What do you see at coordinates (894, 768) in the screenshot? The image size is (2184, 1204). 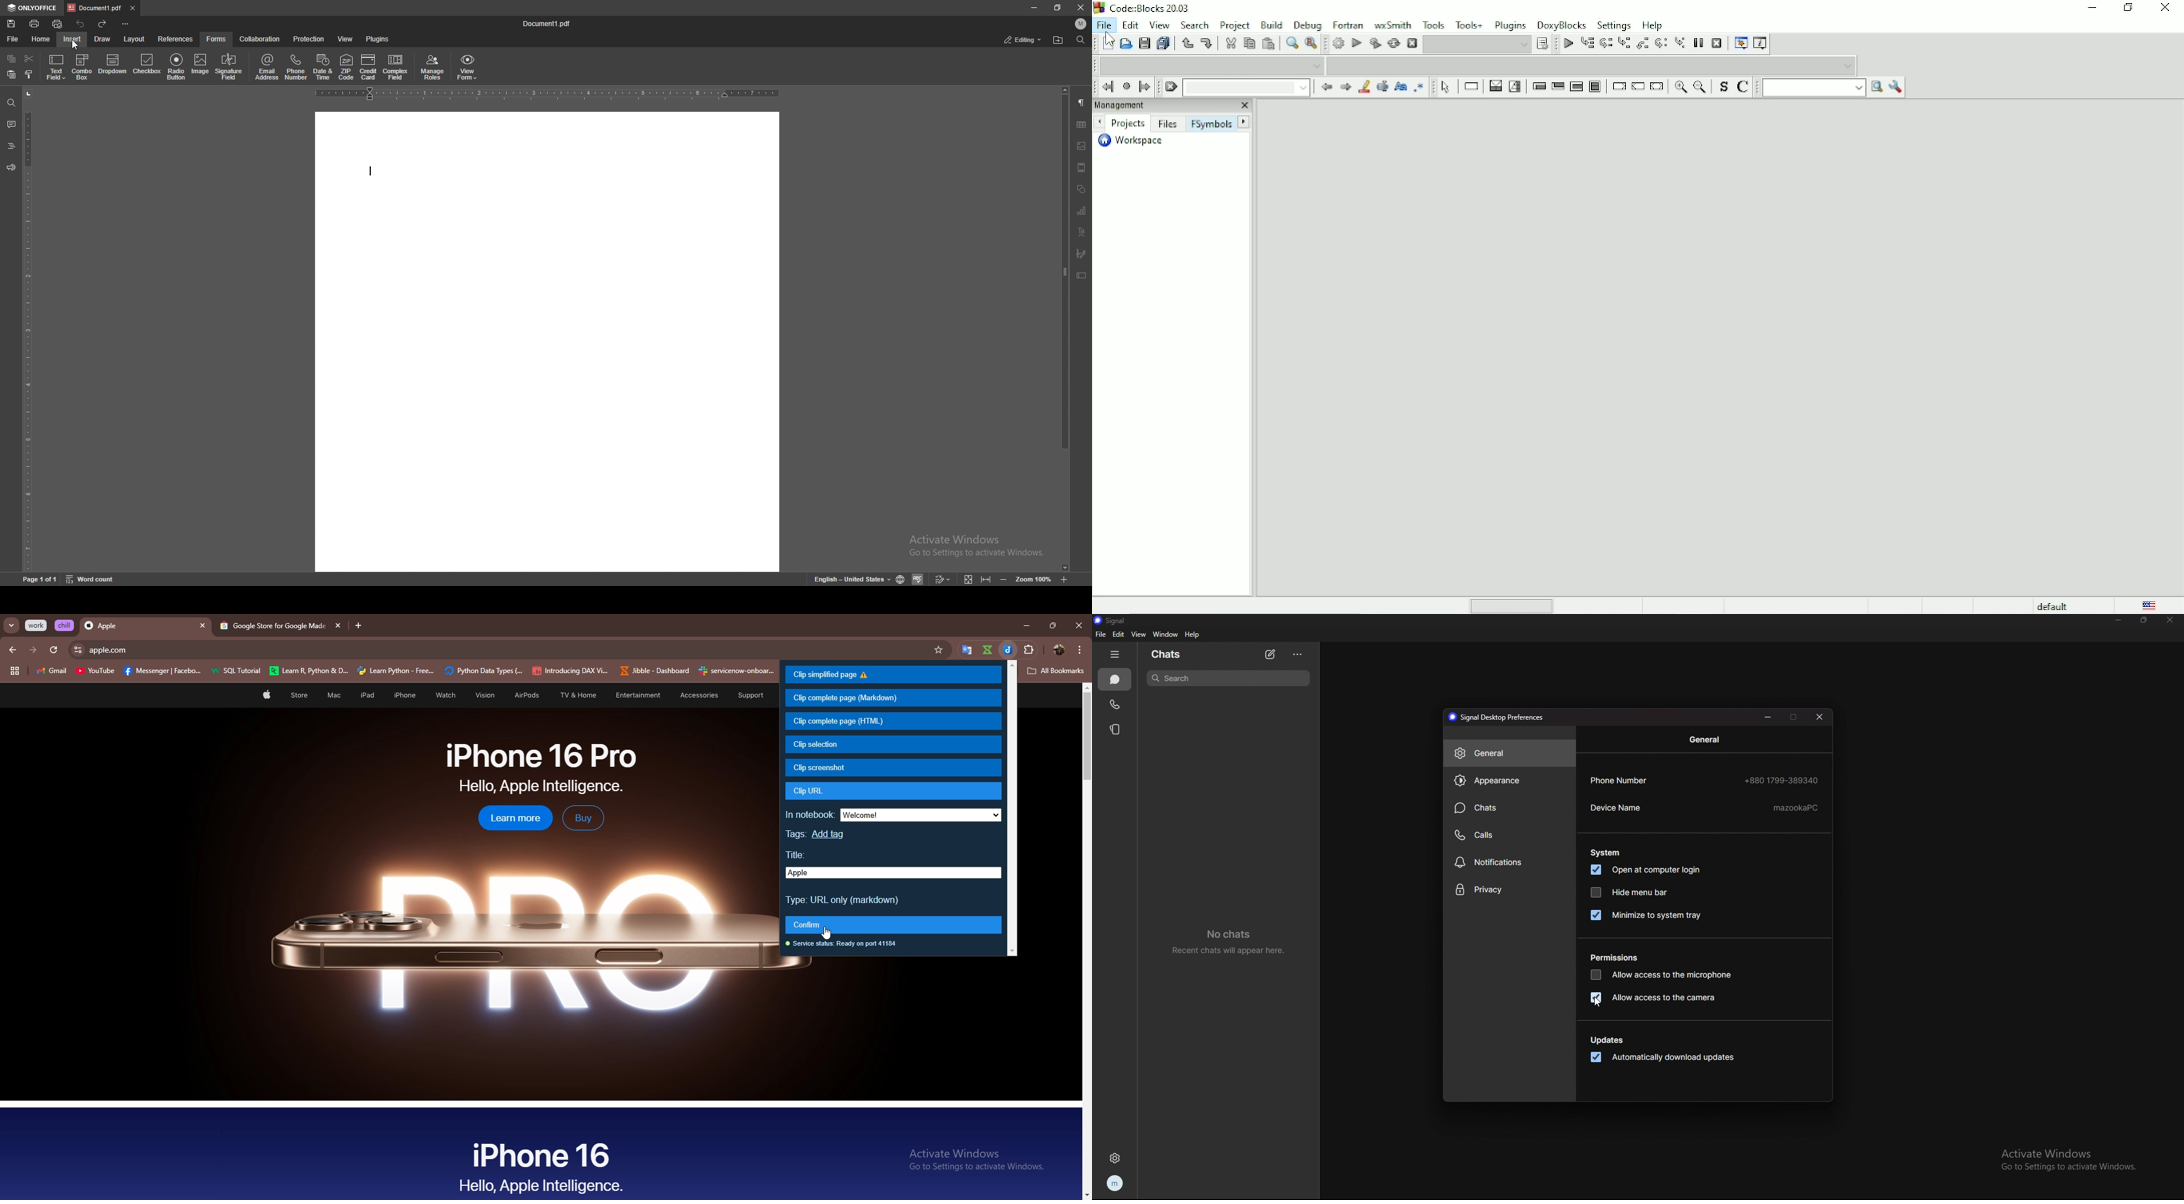 I see `clip screenshot` at bounding box center [894, 768].